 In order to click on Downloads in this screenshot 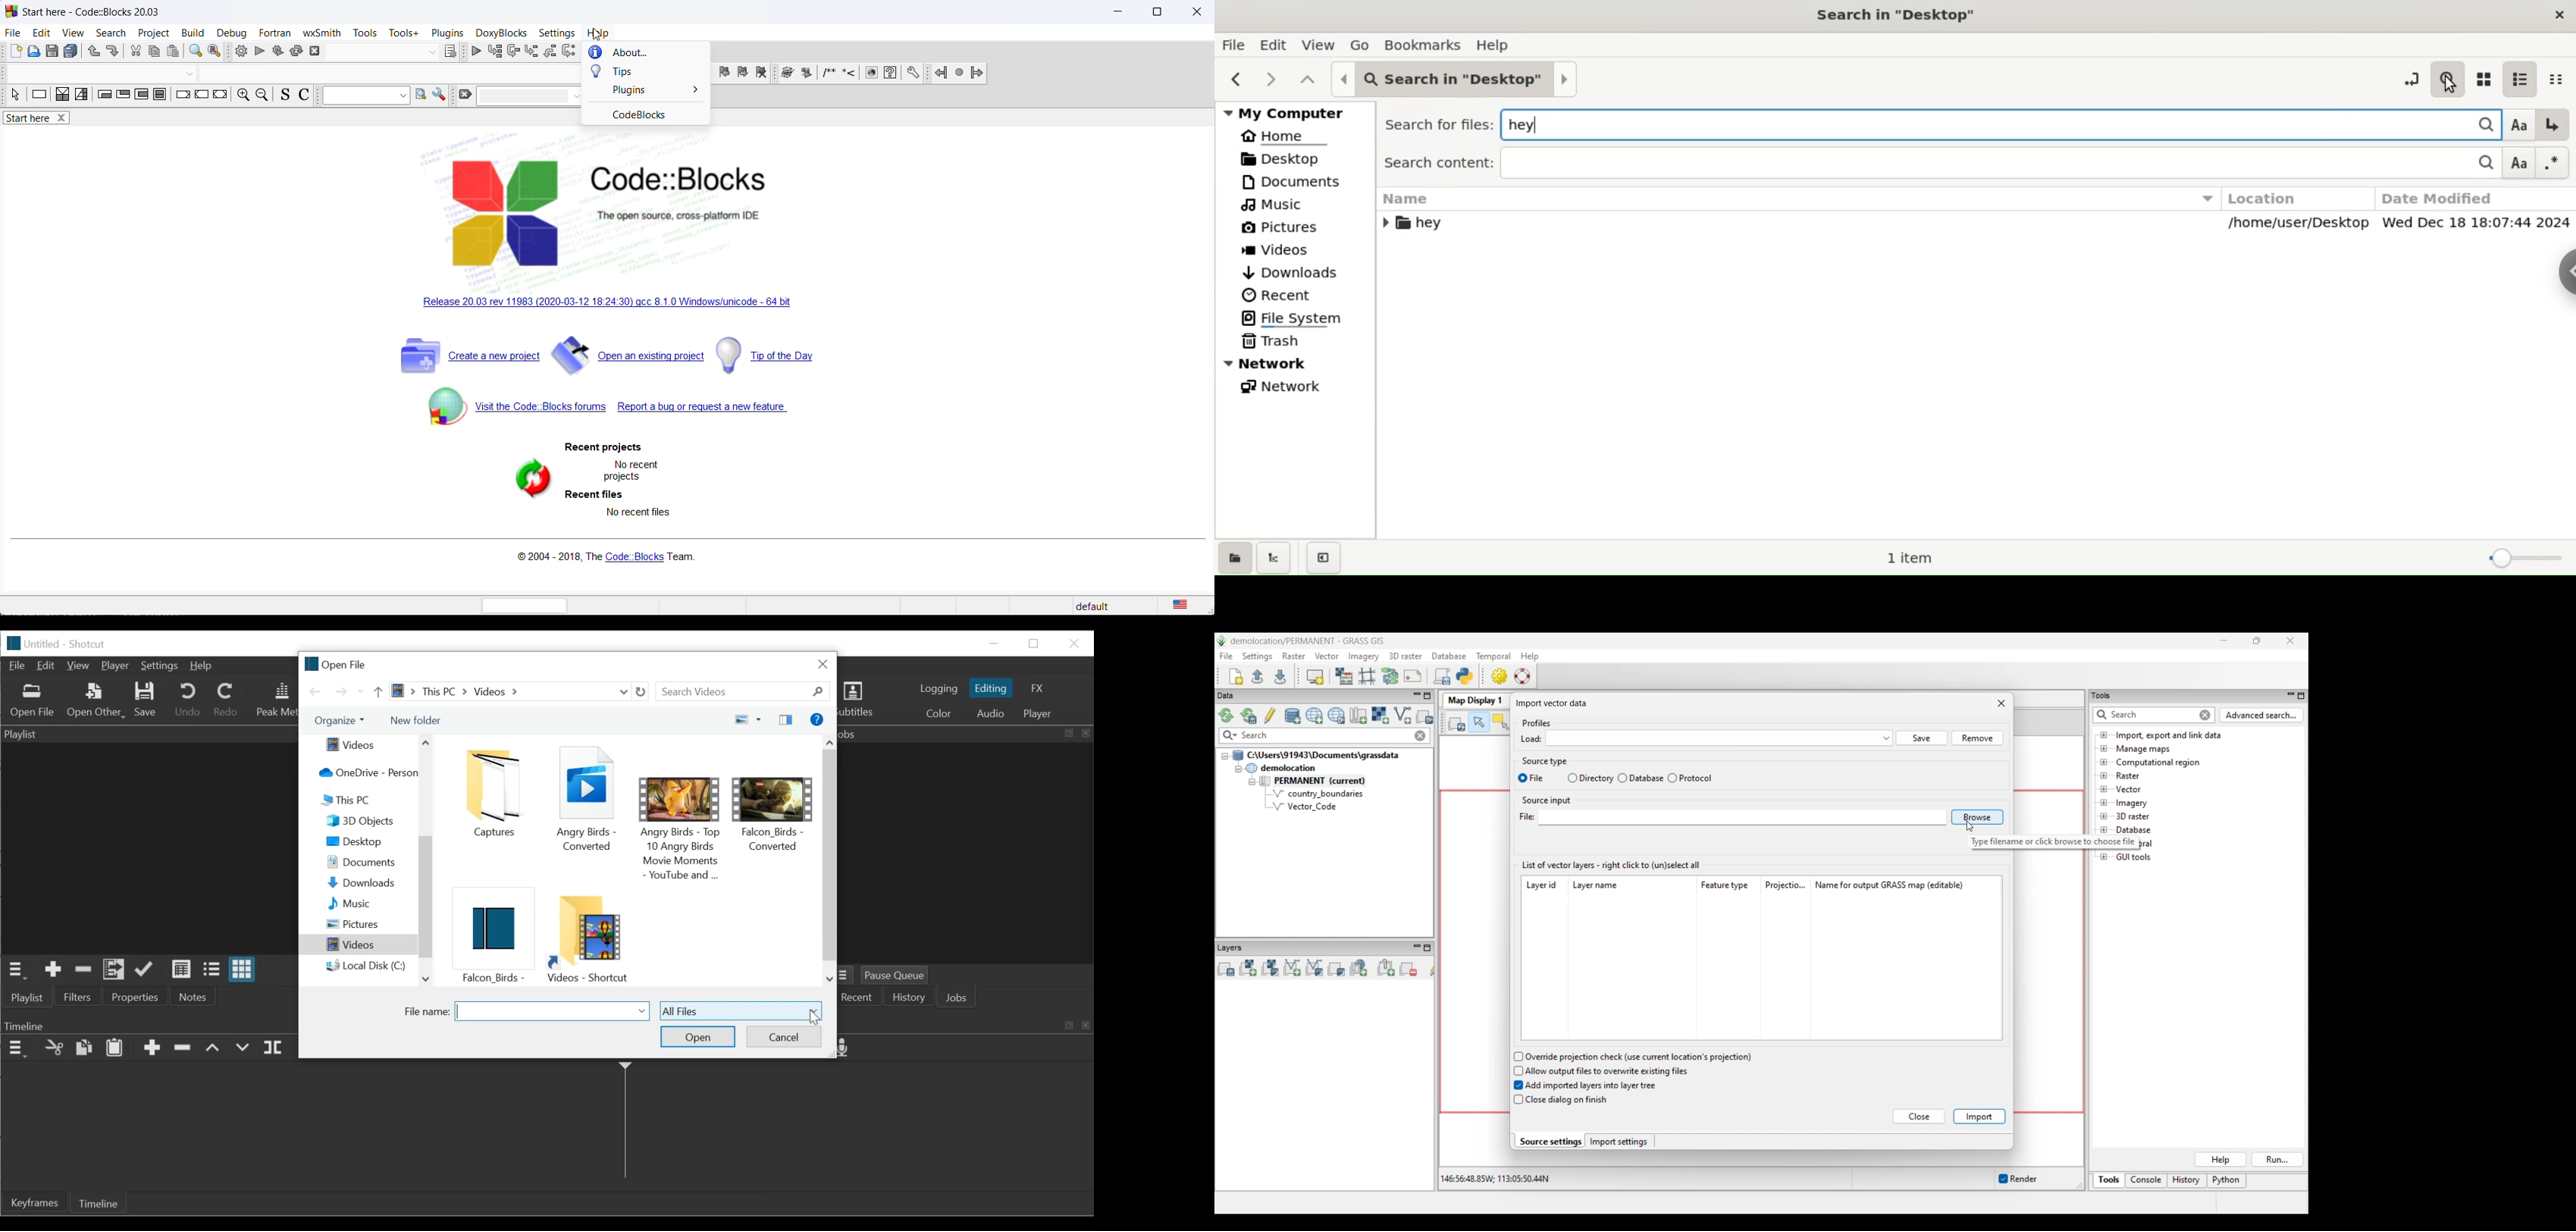, I will do `click(369, 883)`.